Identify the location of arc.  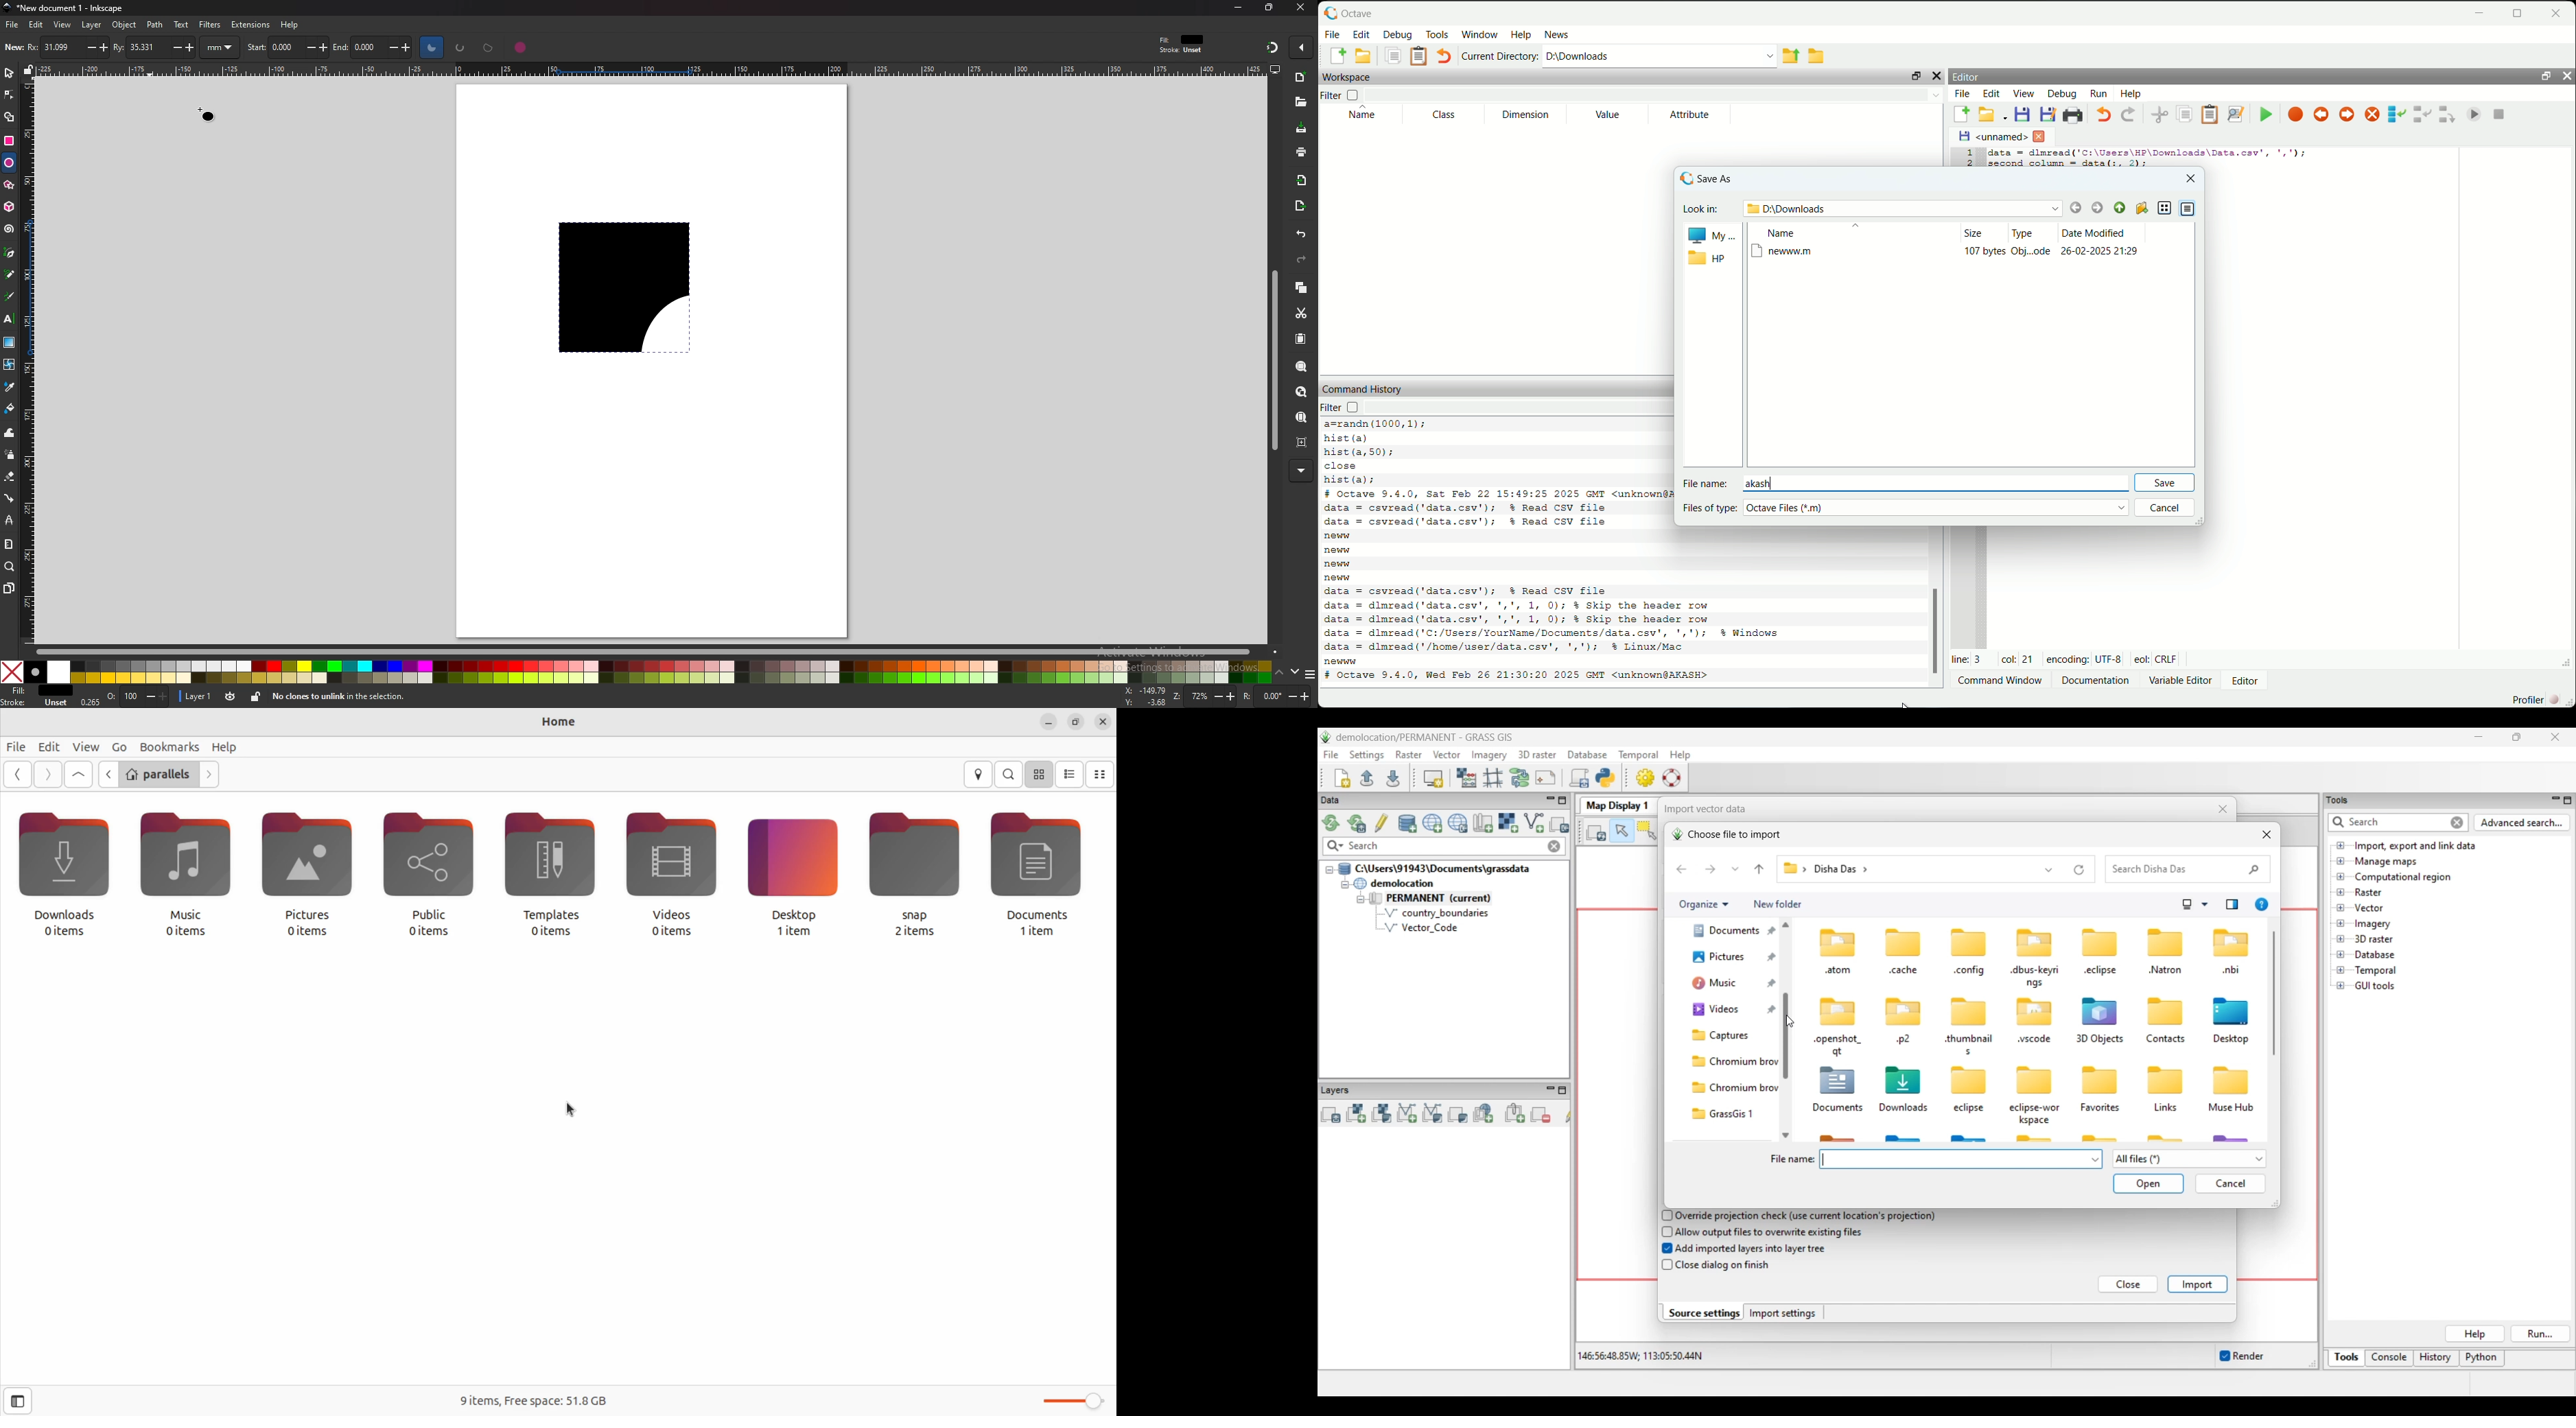
(459, 47).